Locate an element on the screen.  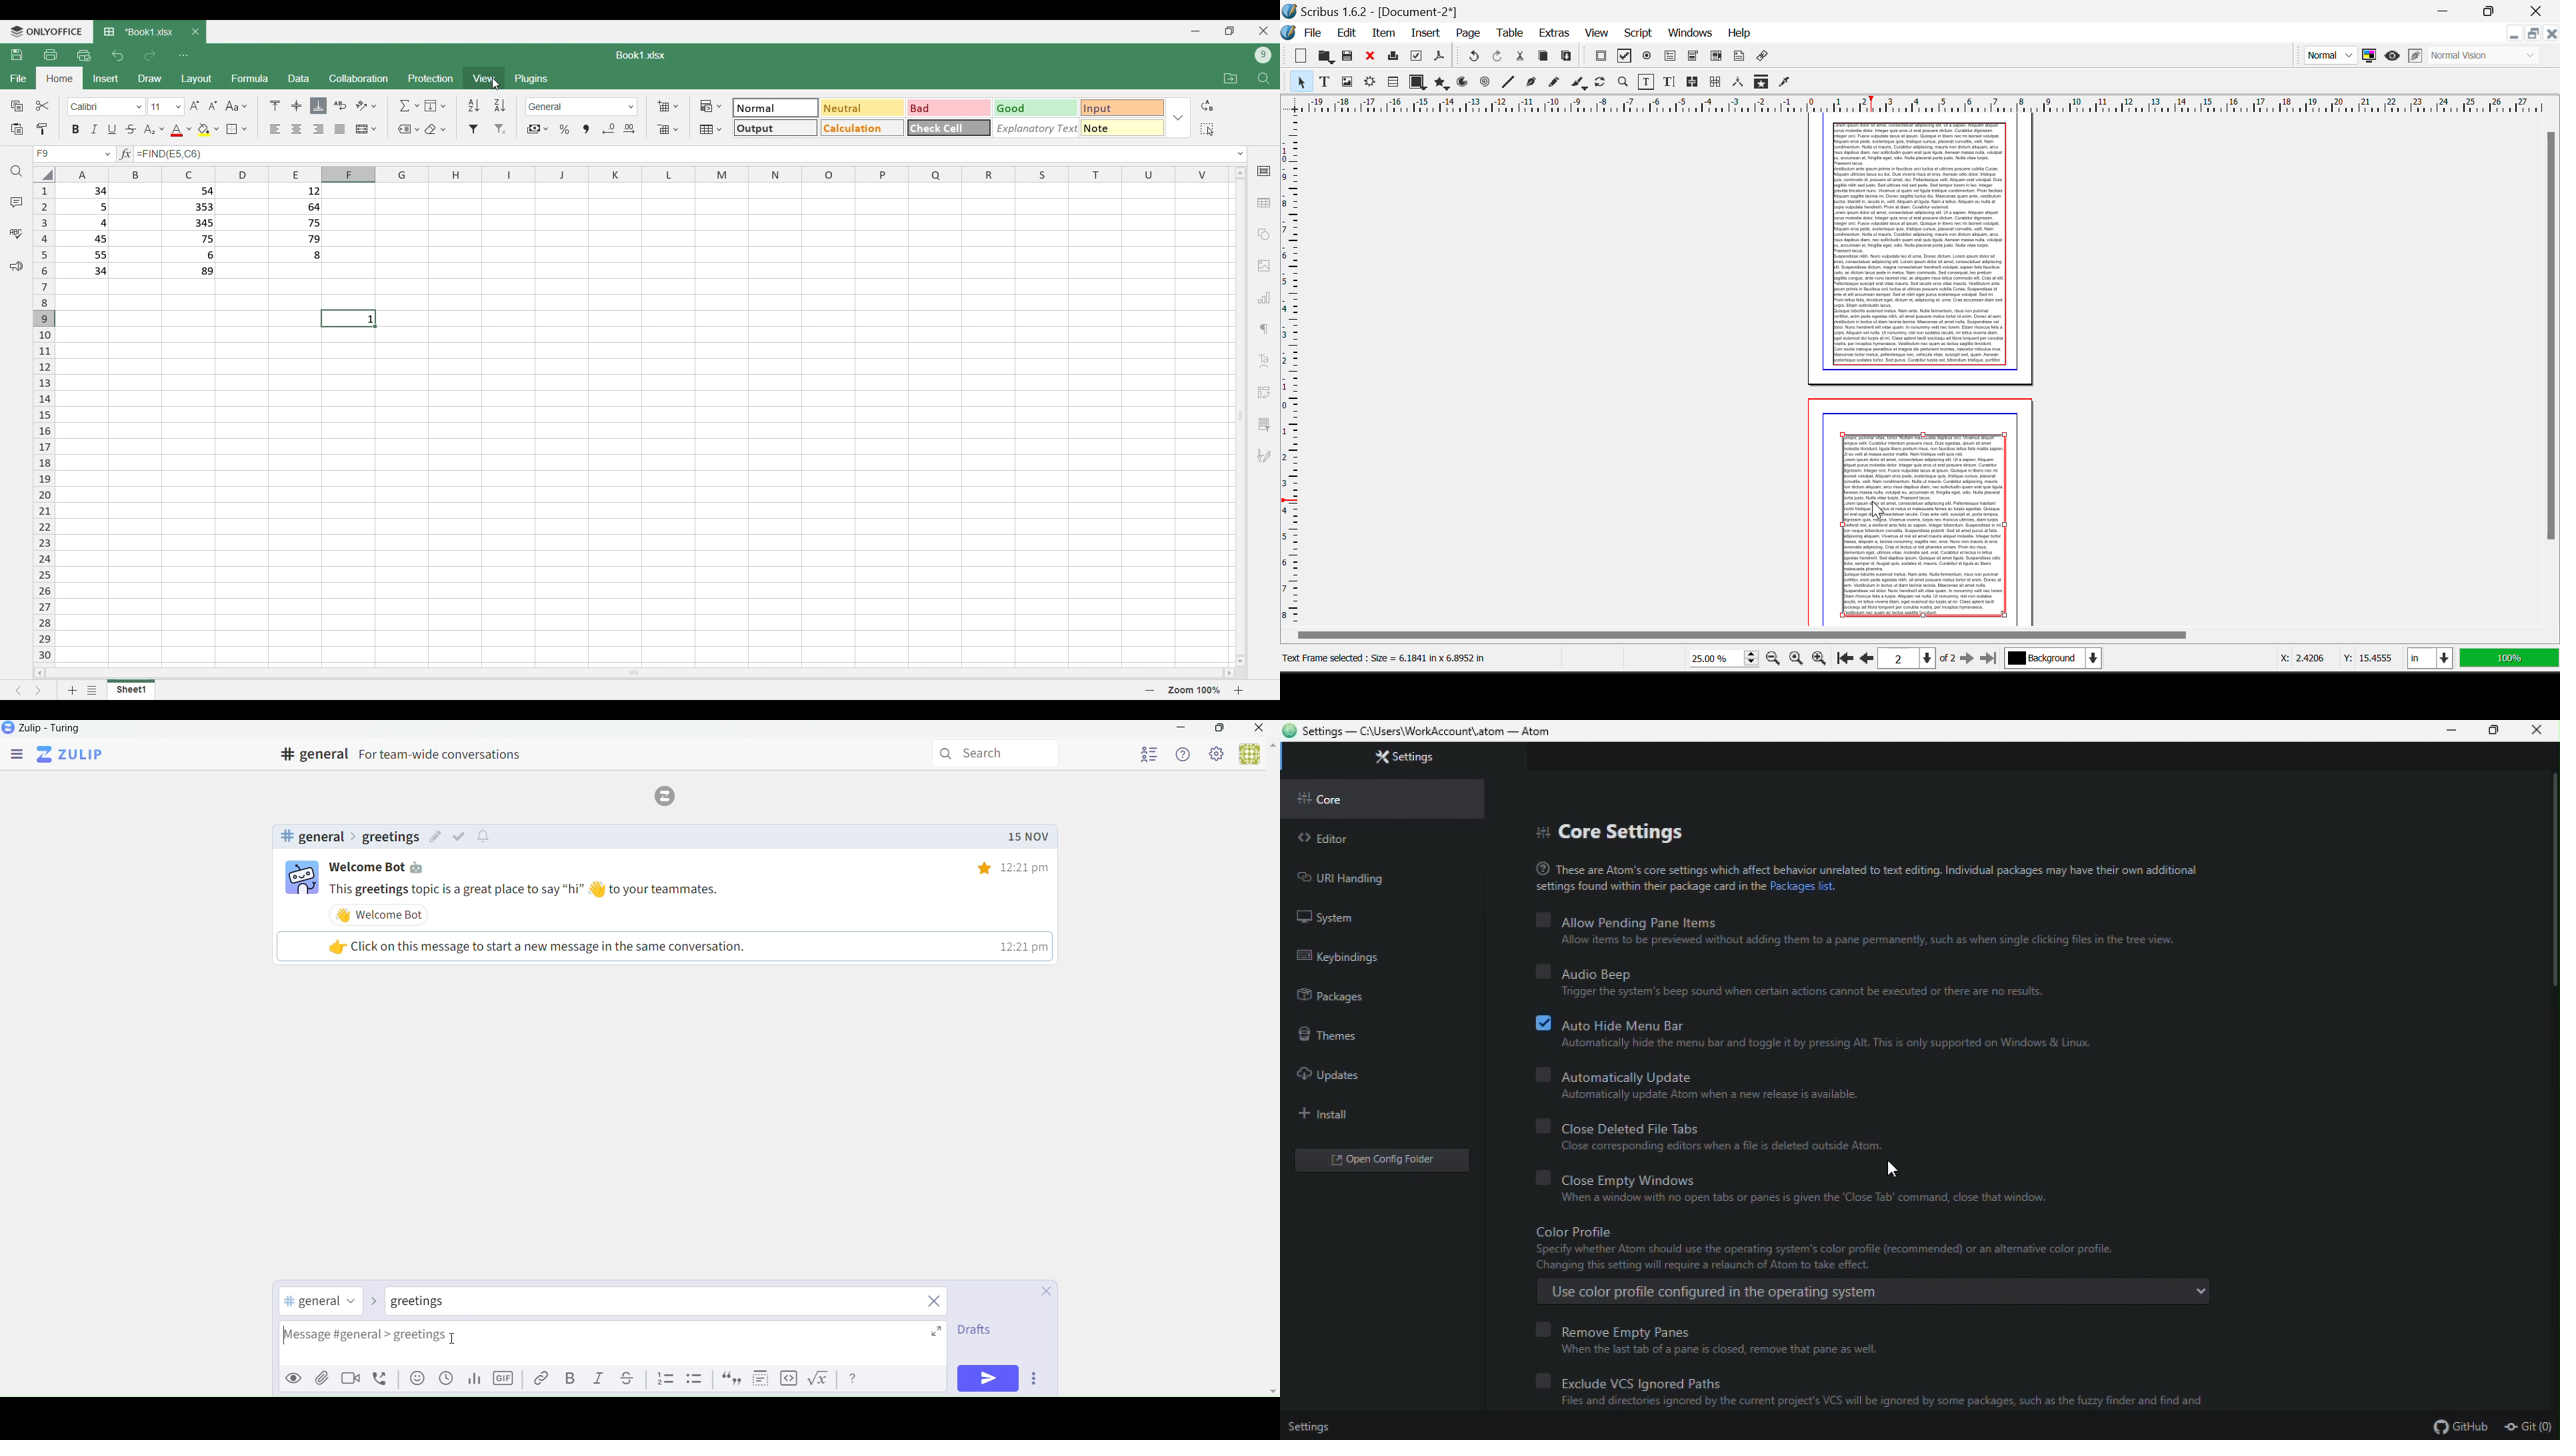
PDF Checkbox is located at coordinates (1625, 56).